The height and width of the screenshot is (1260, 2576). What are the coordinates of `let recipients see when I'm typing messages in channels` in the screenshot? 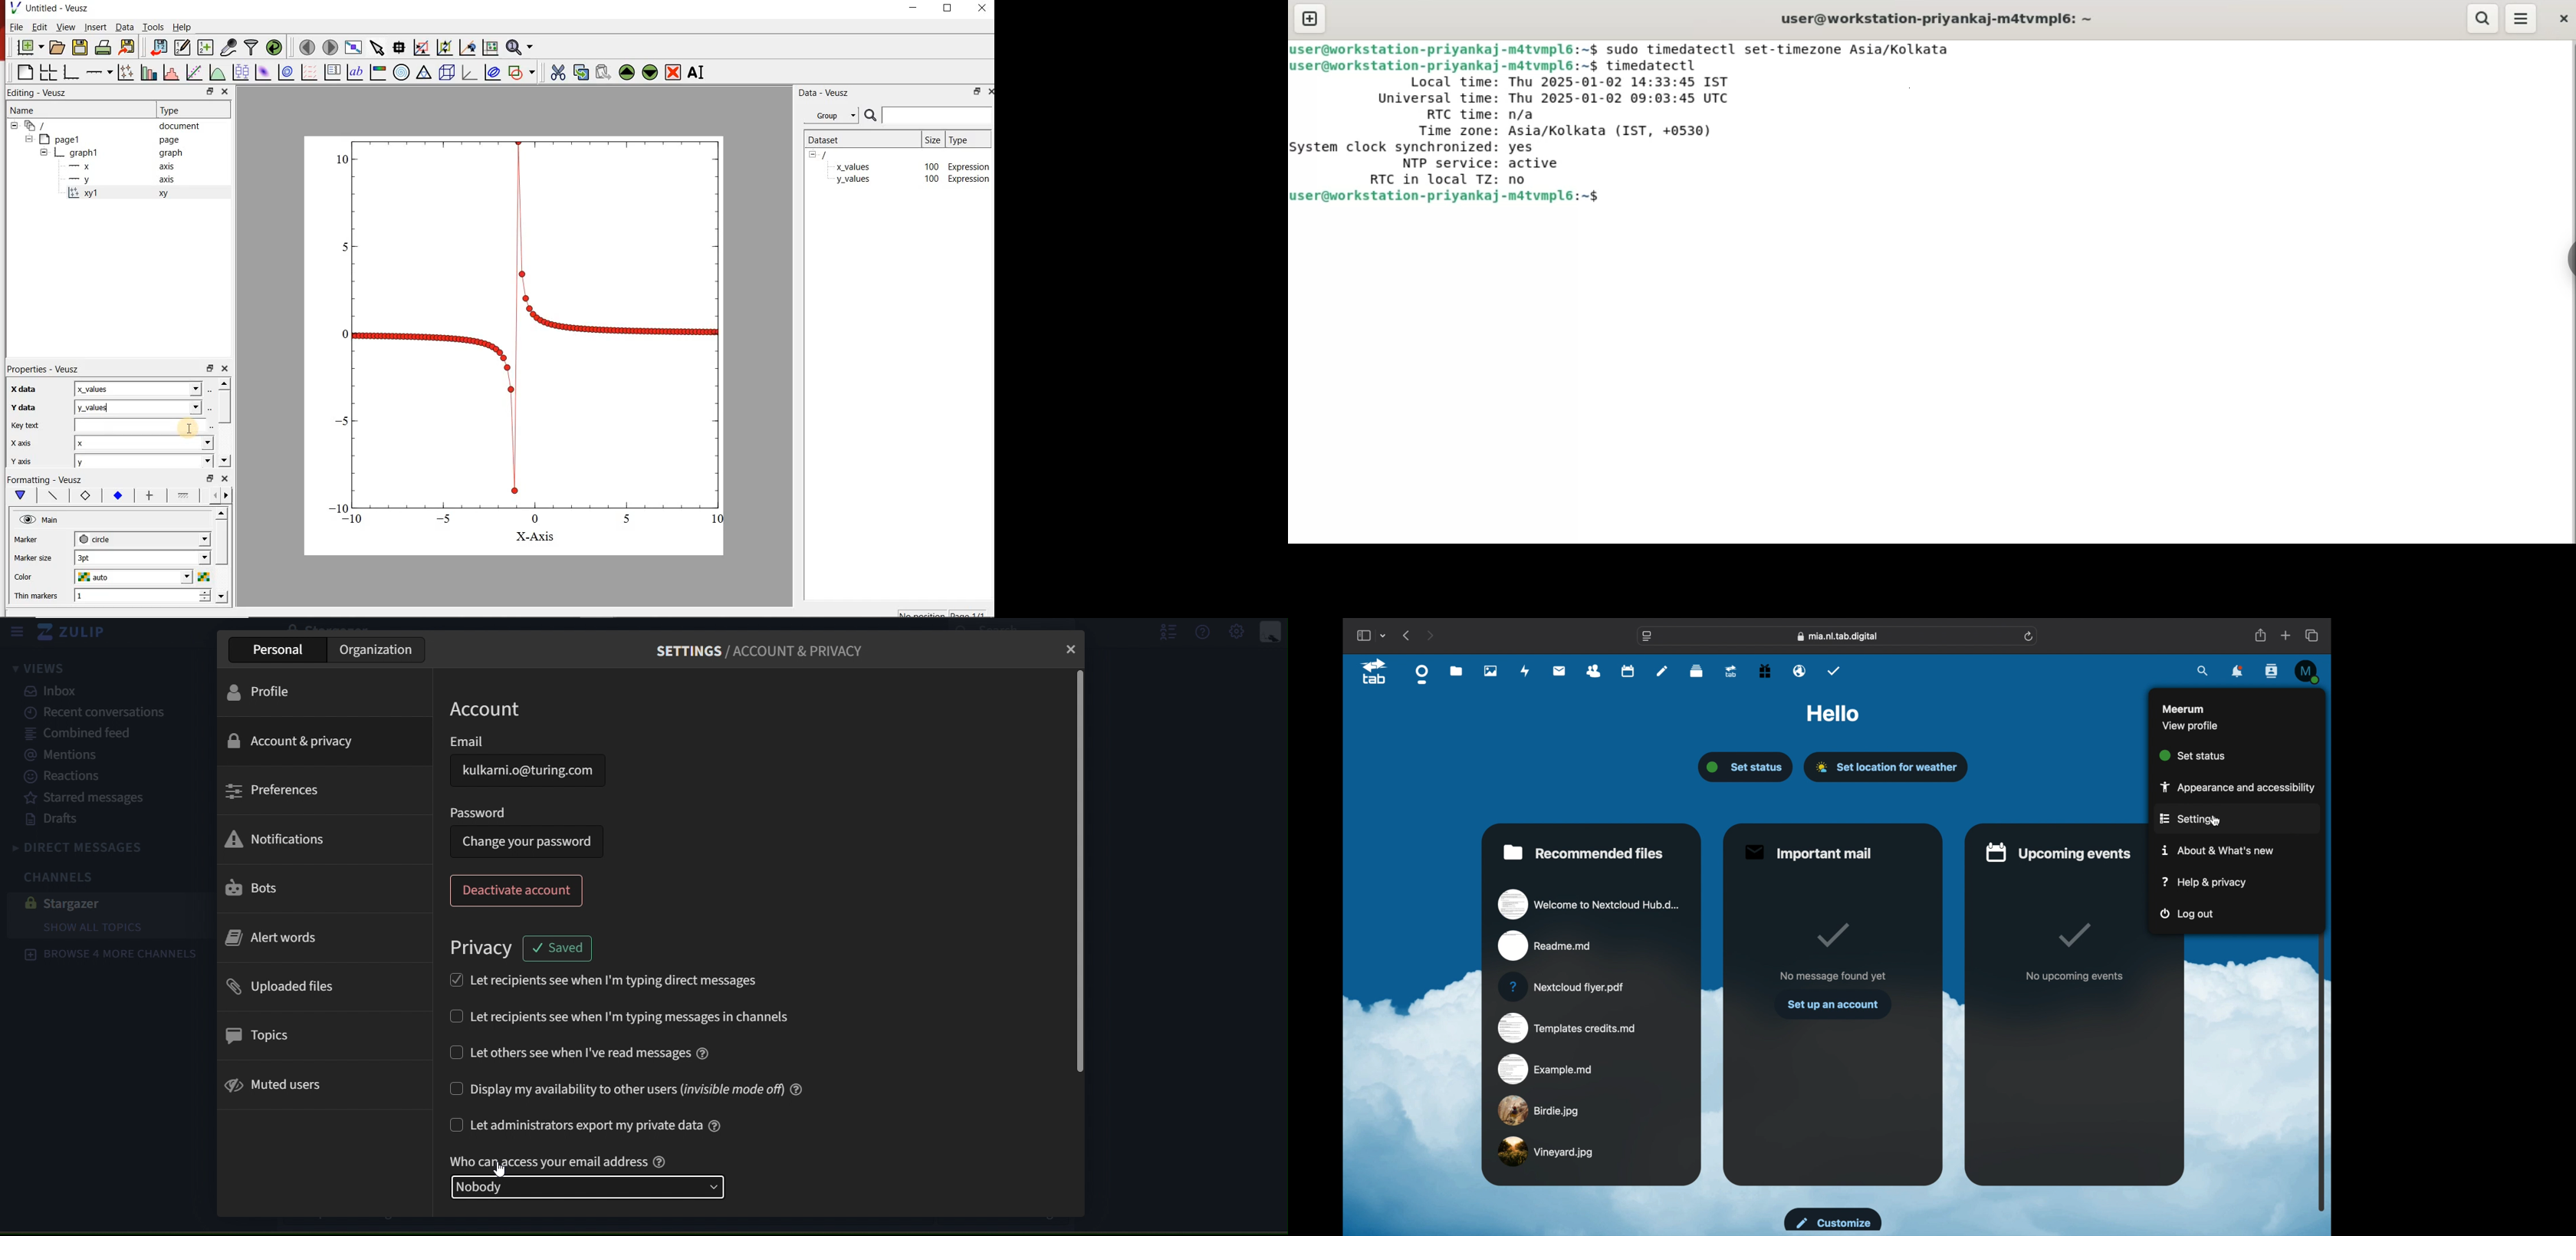 It's located at (645, 1019).